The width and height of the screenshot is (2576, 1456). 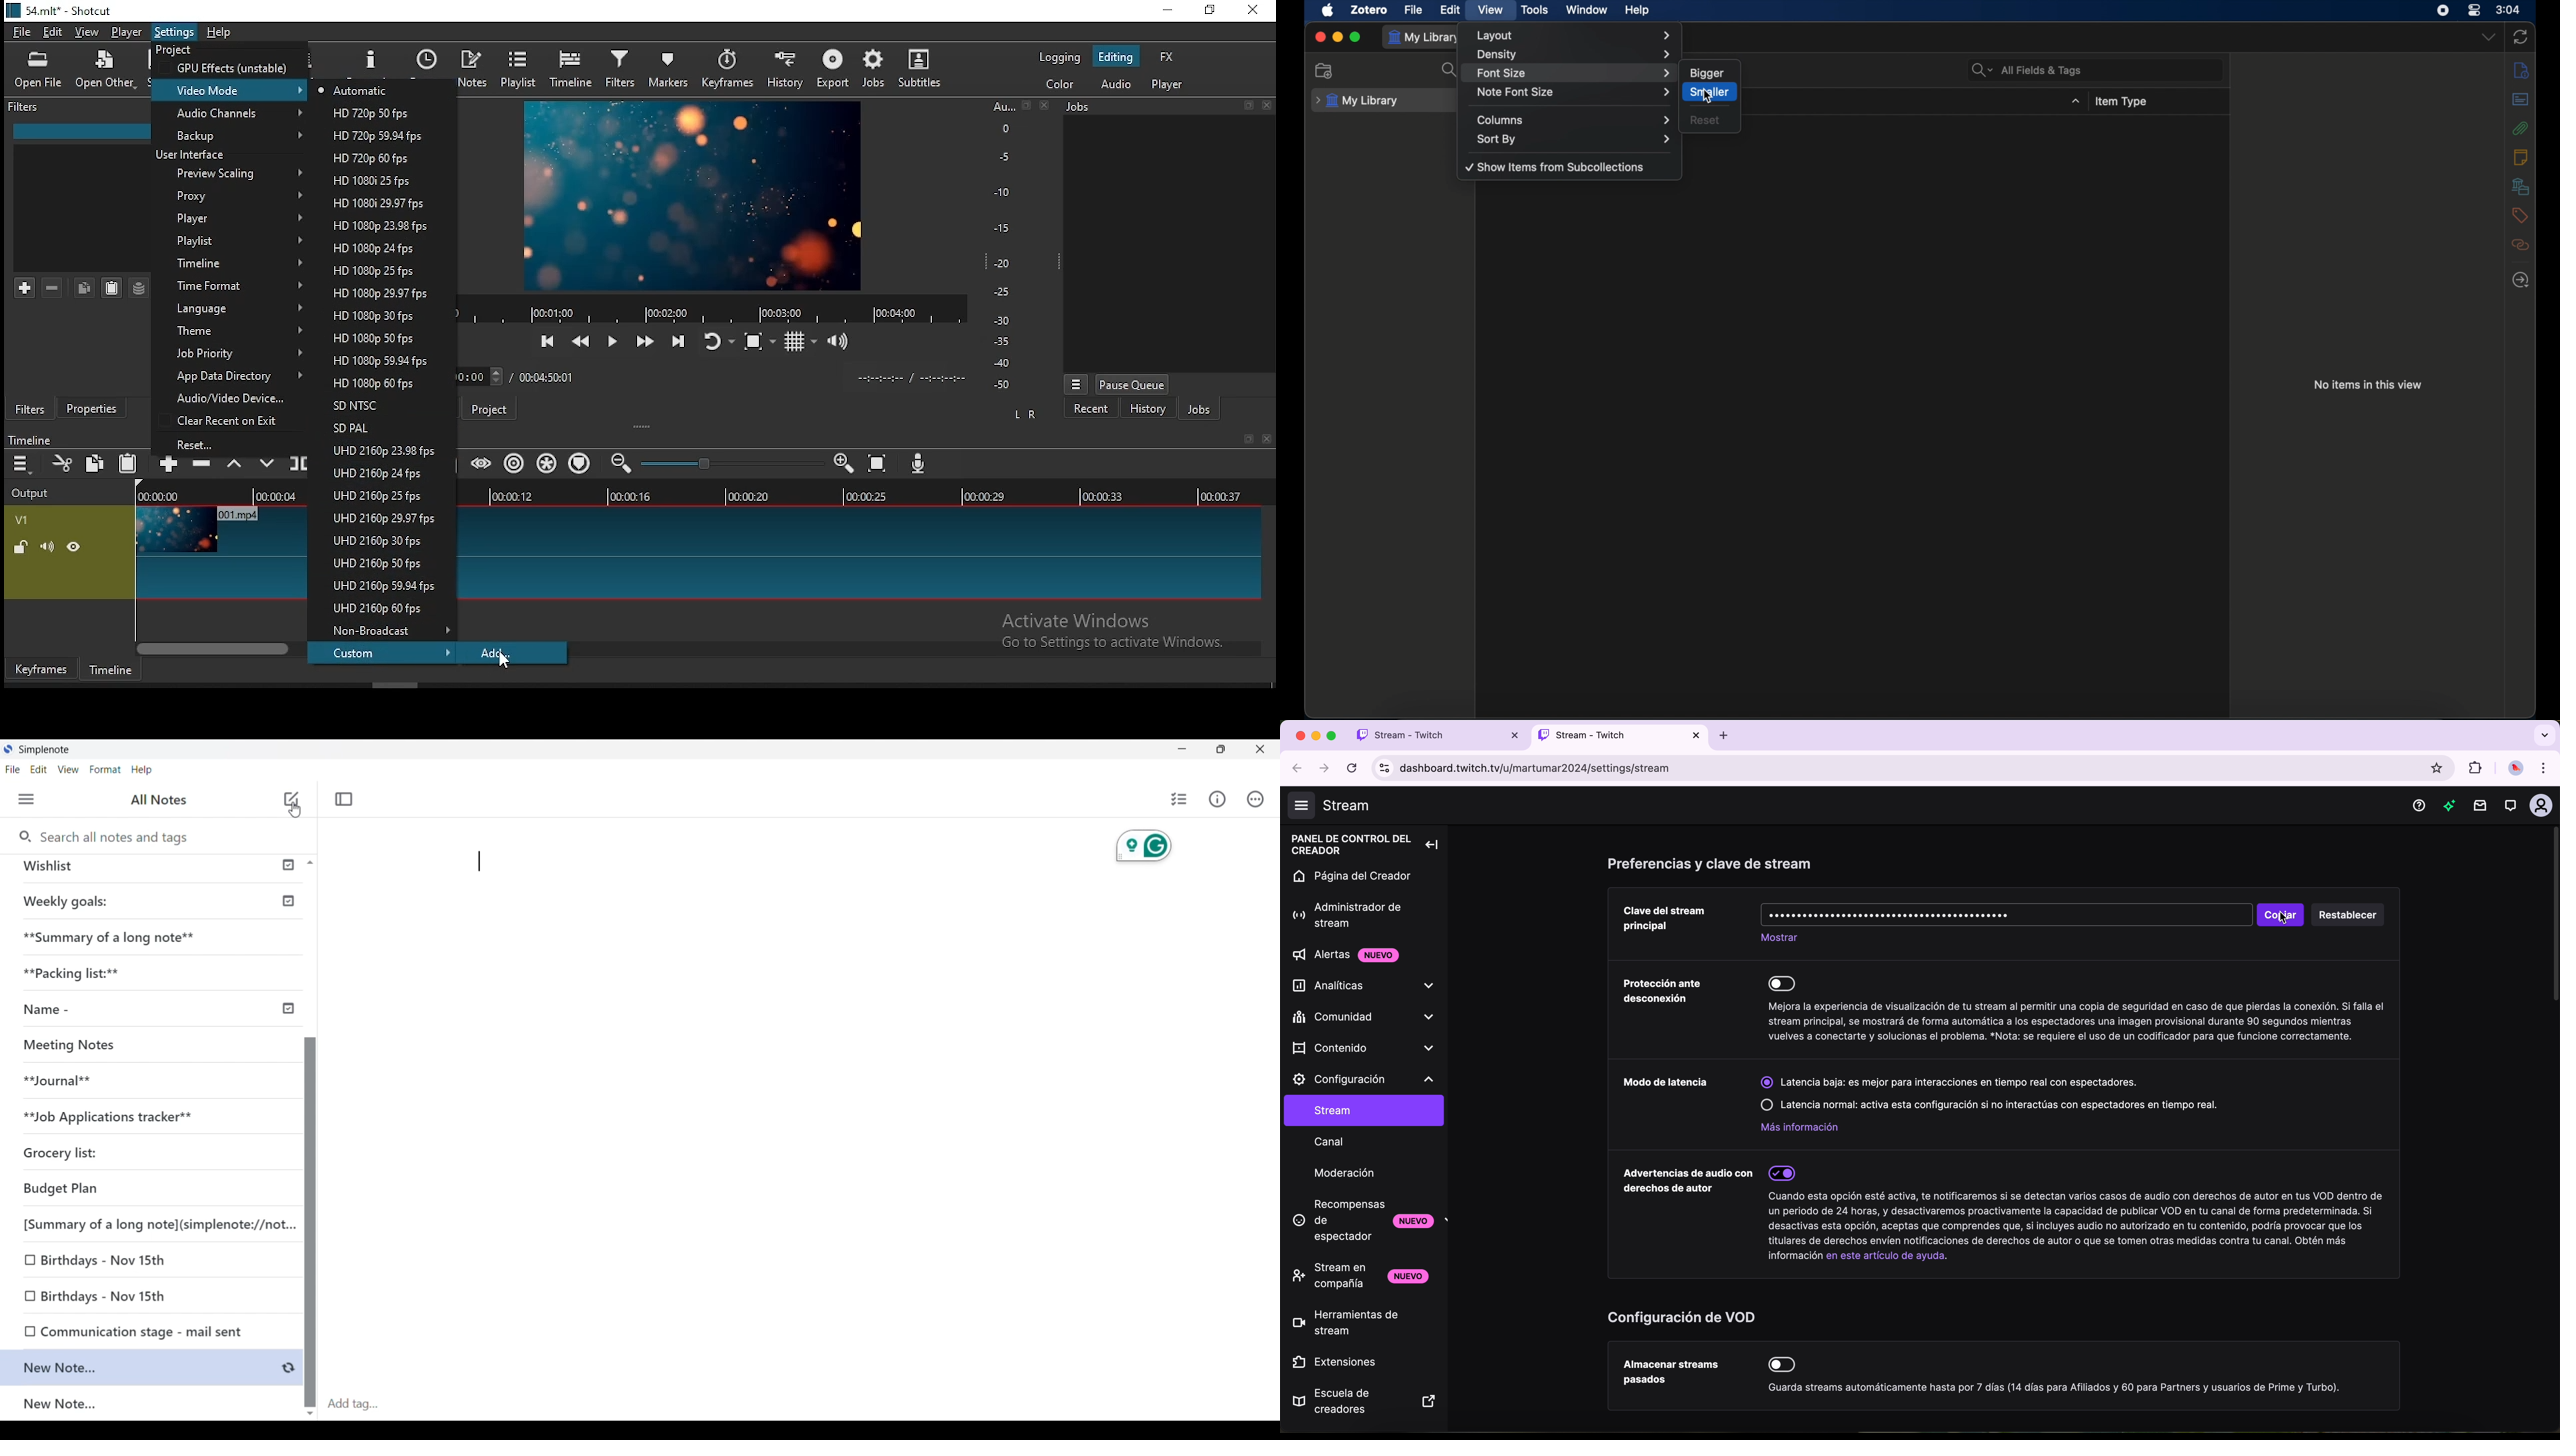 What do you see at coordinates (1080, 106) in the screenshot?
I see `jobs` at bounding box center [1080, 106].